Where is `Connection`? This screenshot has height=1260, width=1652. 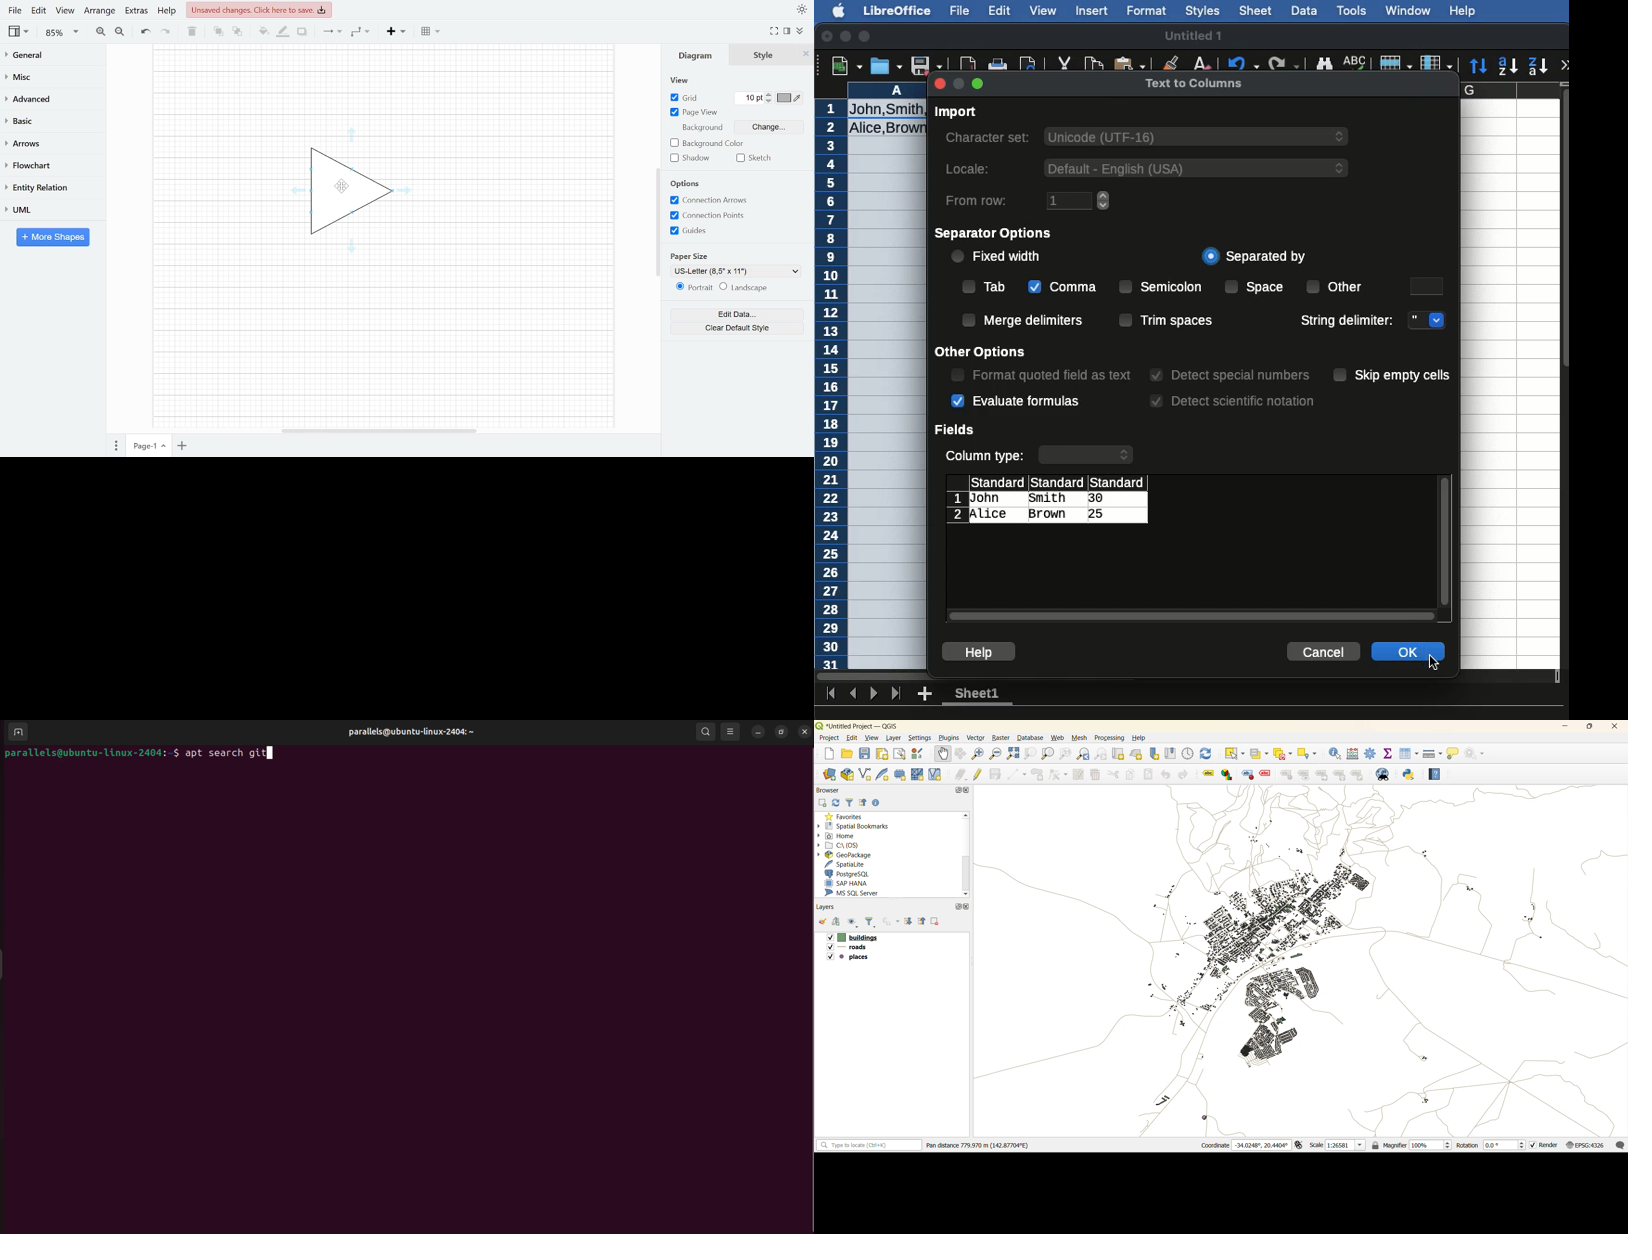
Connection is located at coordinates (332, 31).